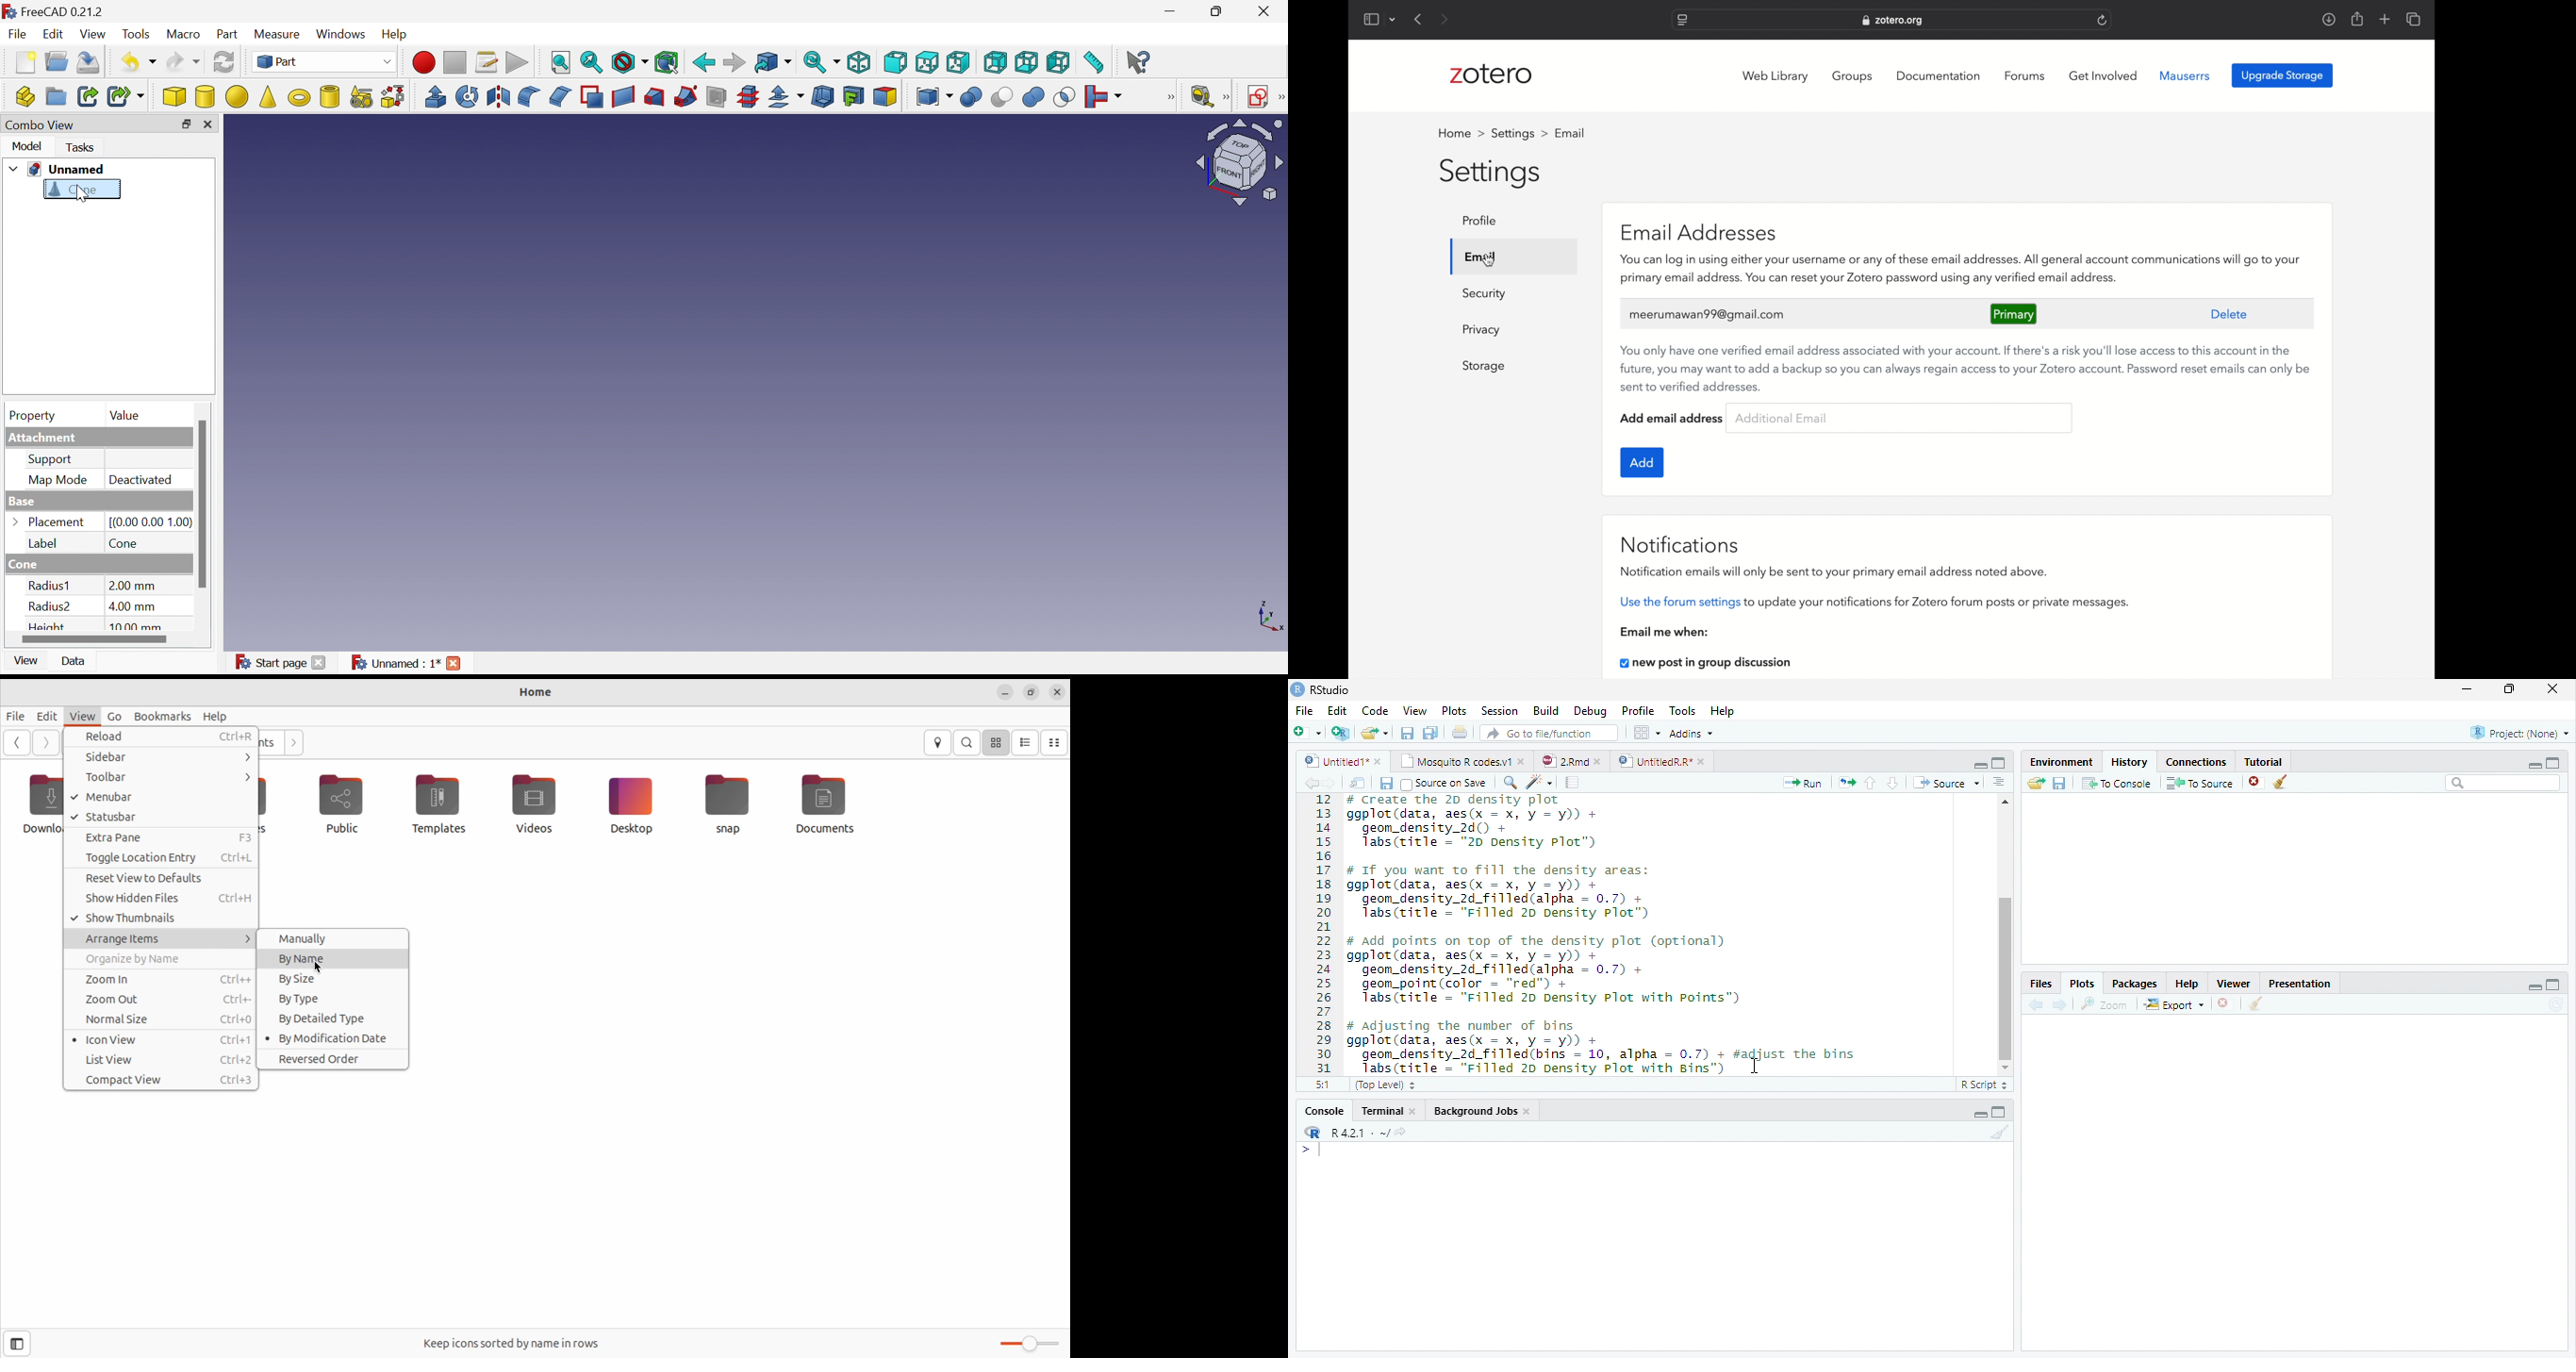  Describe the element at coordinates (1483, 331) in the screenshot. I see `privacy` at that location.